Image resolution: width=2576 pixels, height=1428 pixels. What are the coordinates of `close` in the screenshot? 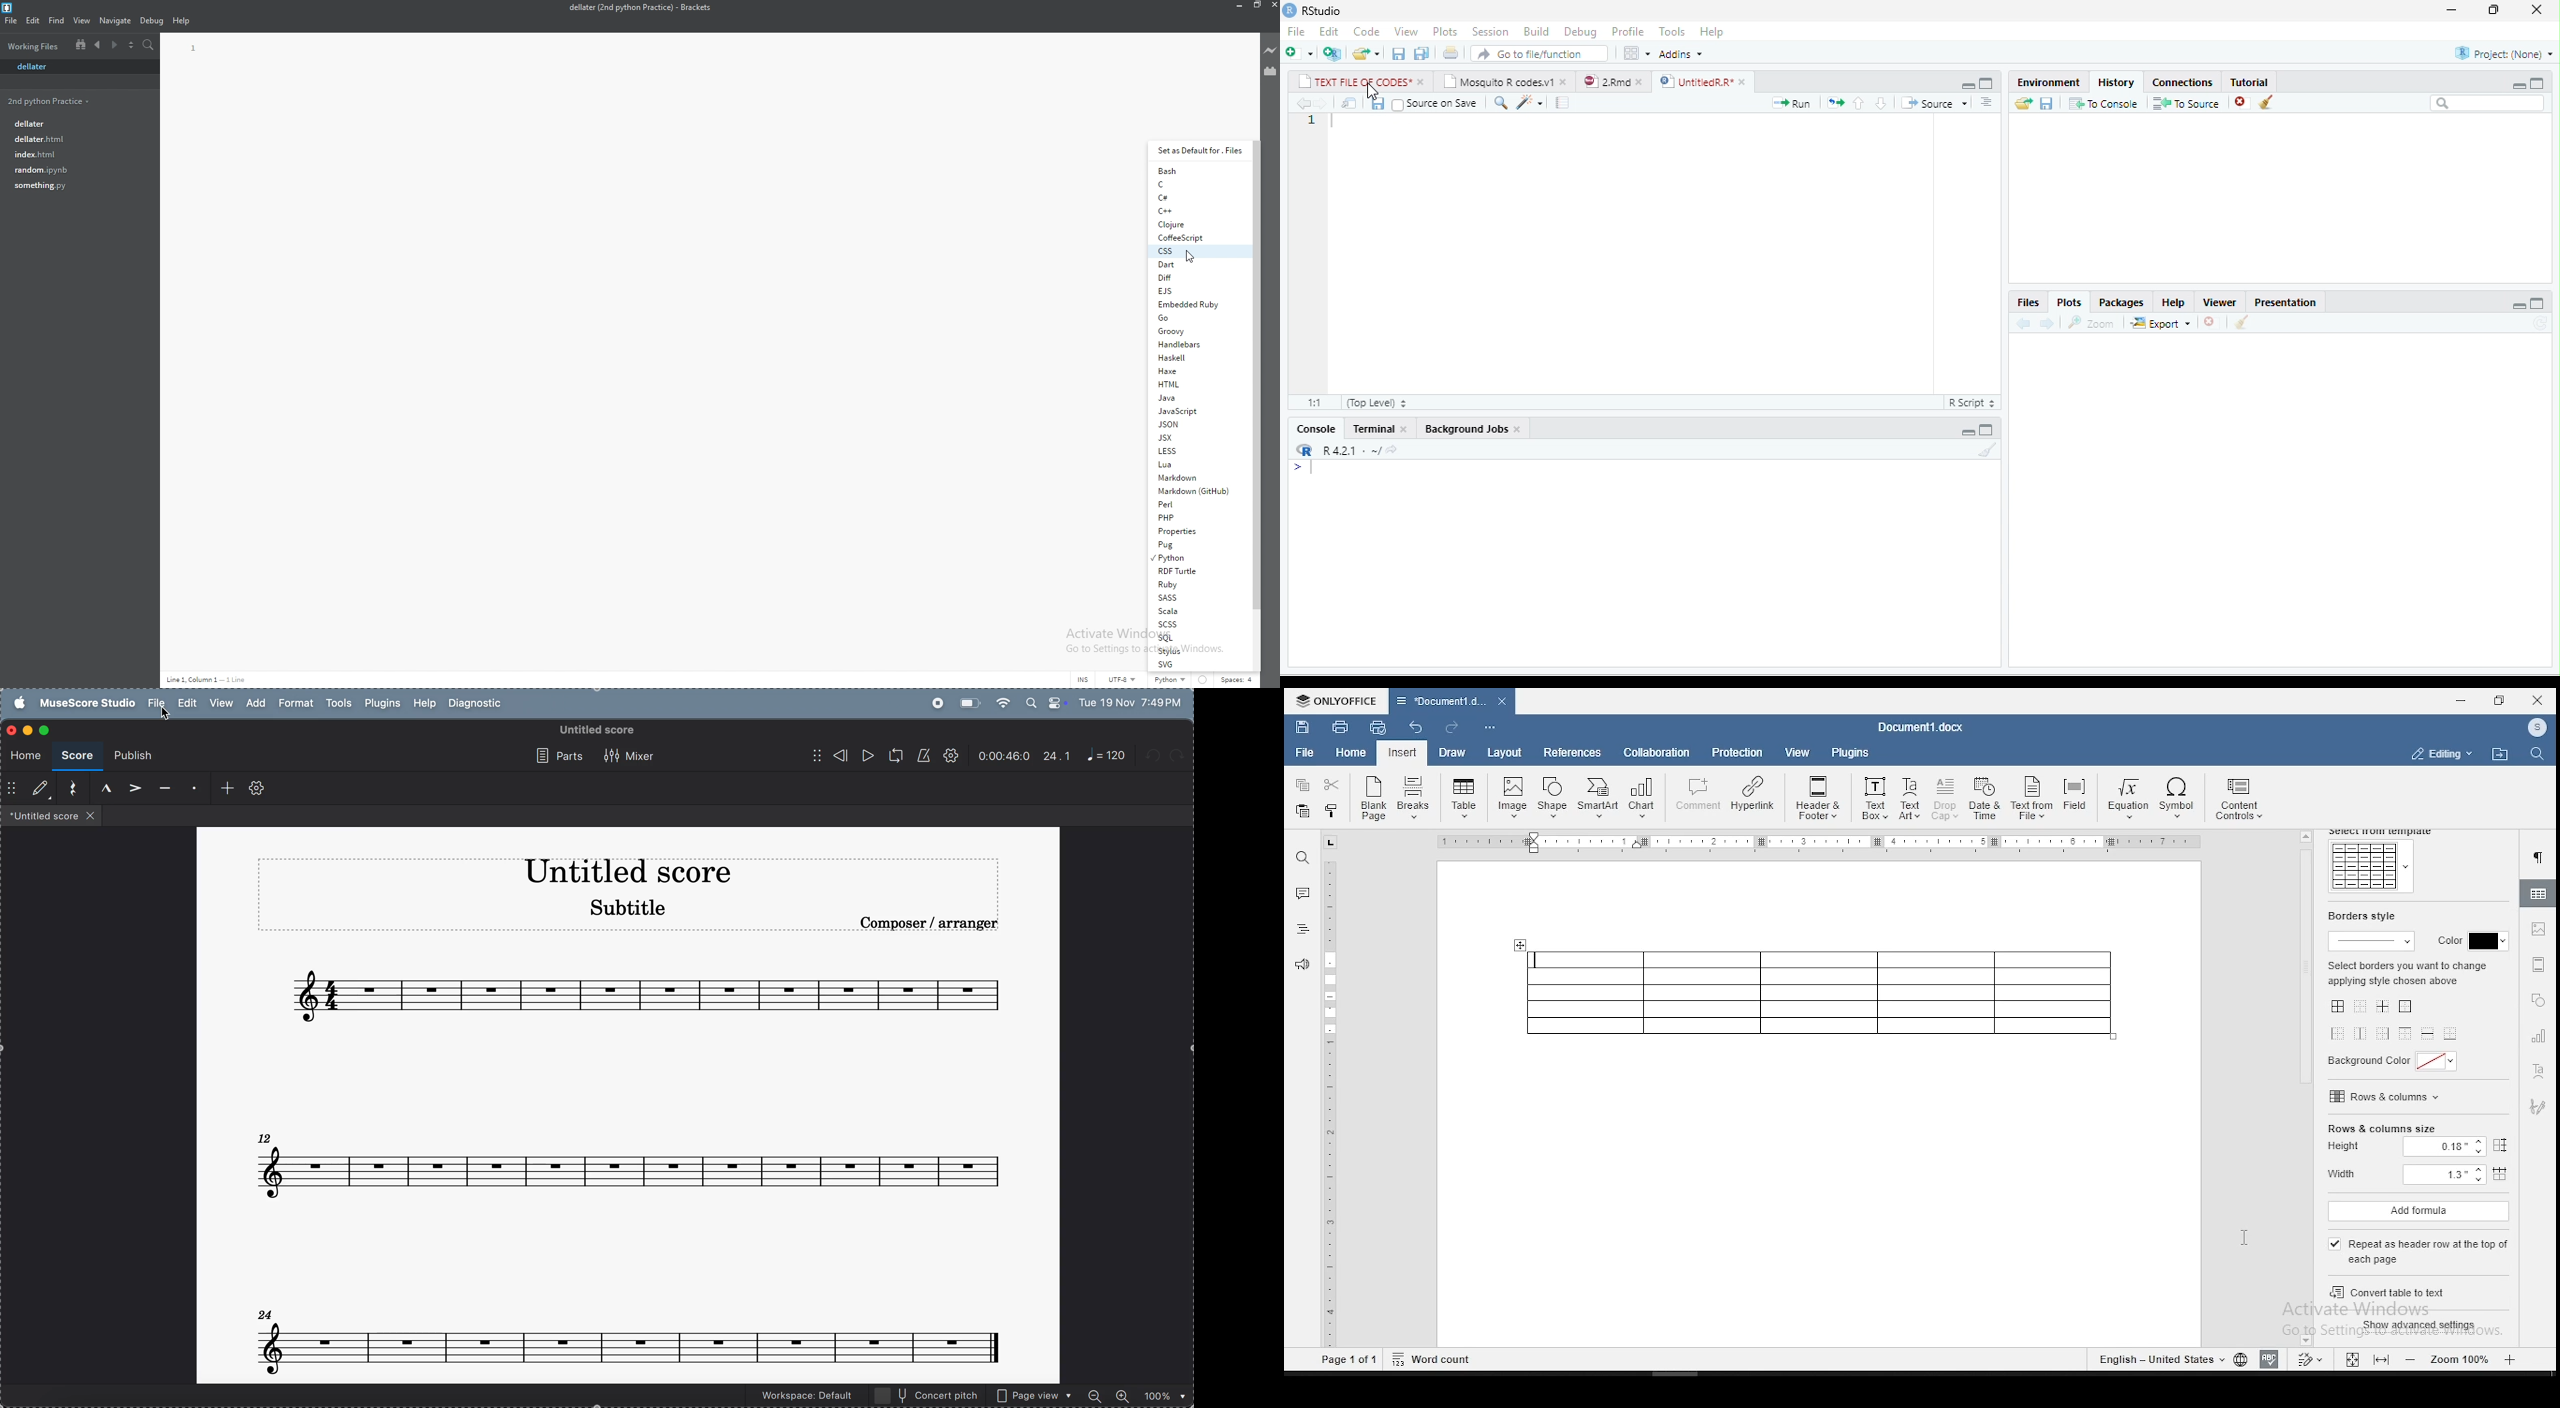 It's located at (2538, 9).